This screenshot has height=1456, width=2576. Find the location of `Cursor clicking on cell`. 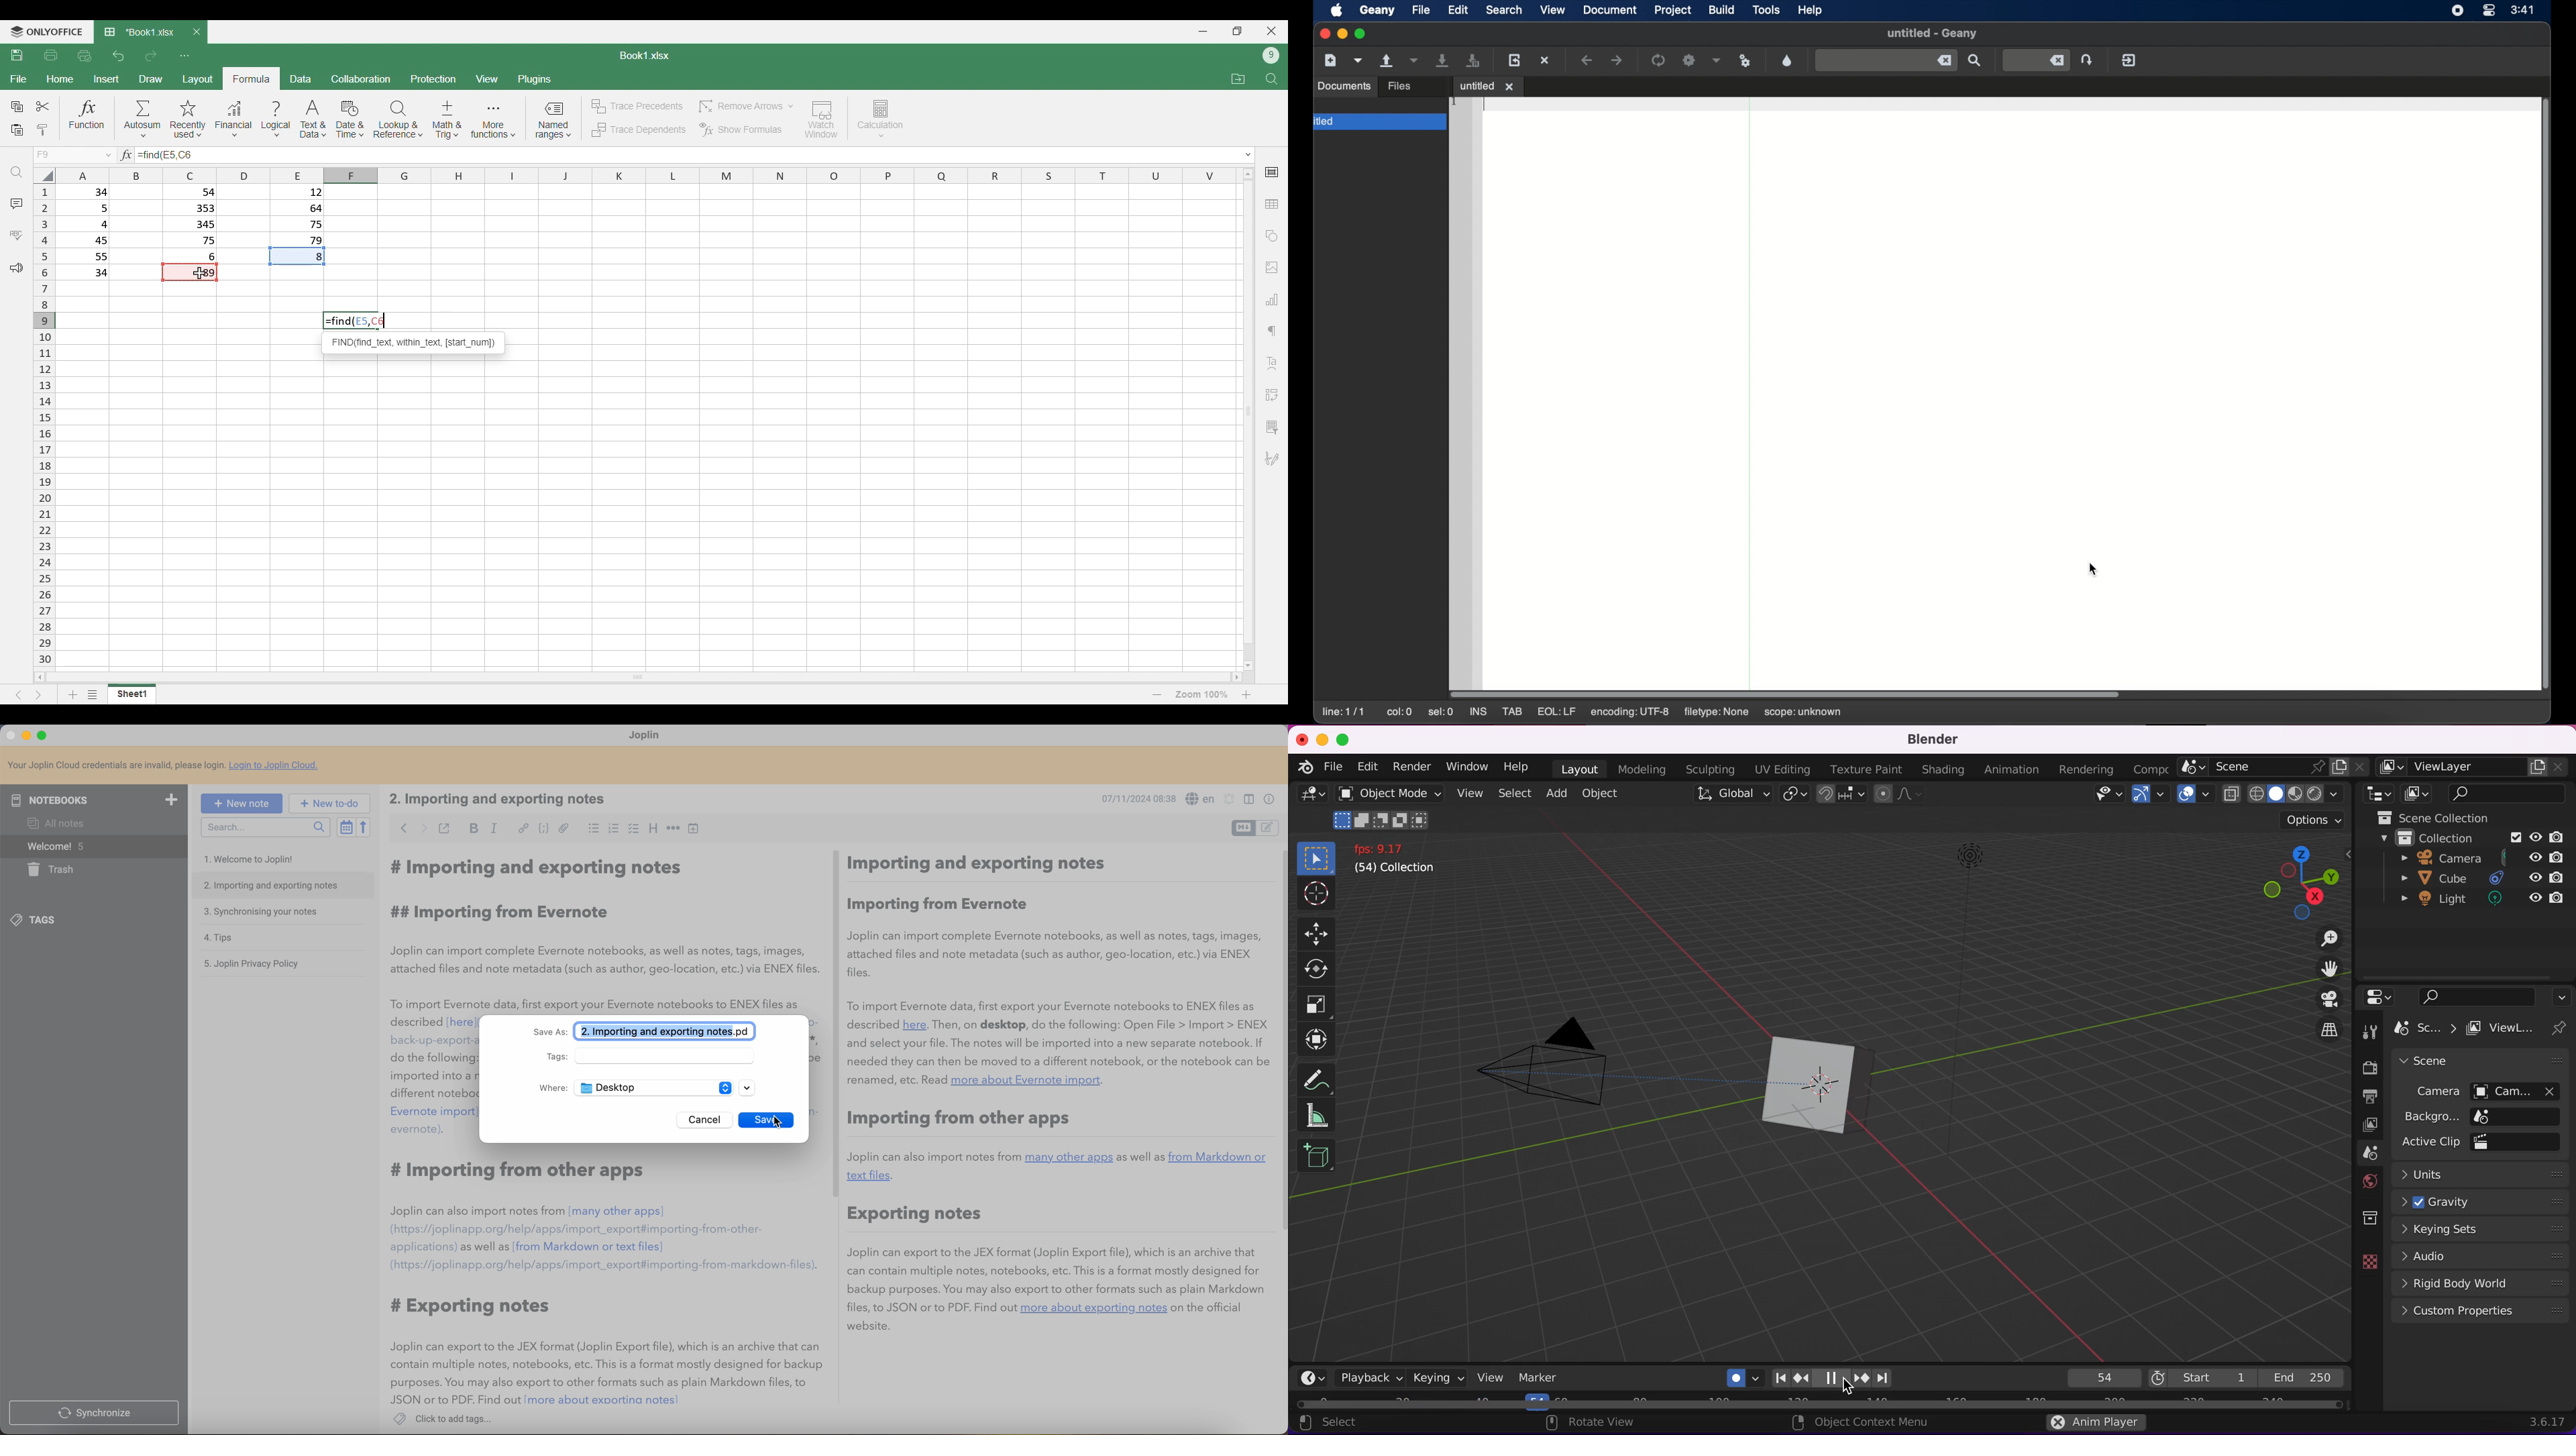

Cursor clicking on cell is located at coordinates (199, 273).